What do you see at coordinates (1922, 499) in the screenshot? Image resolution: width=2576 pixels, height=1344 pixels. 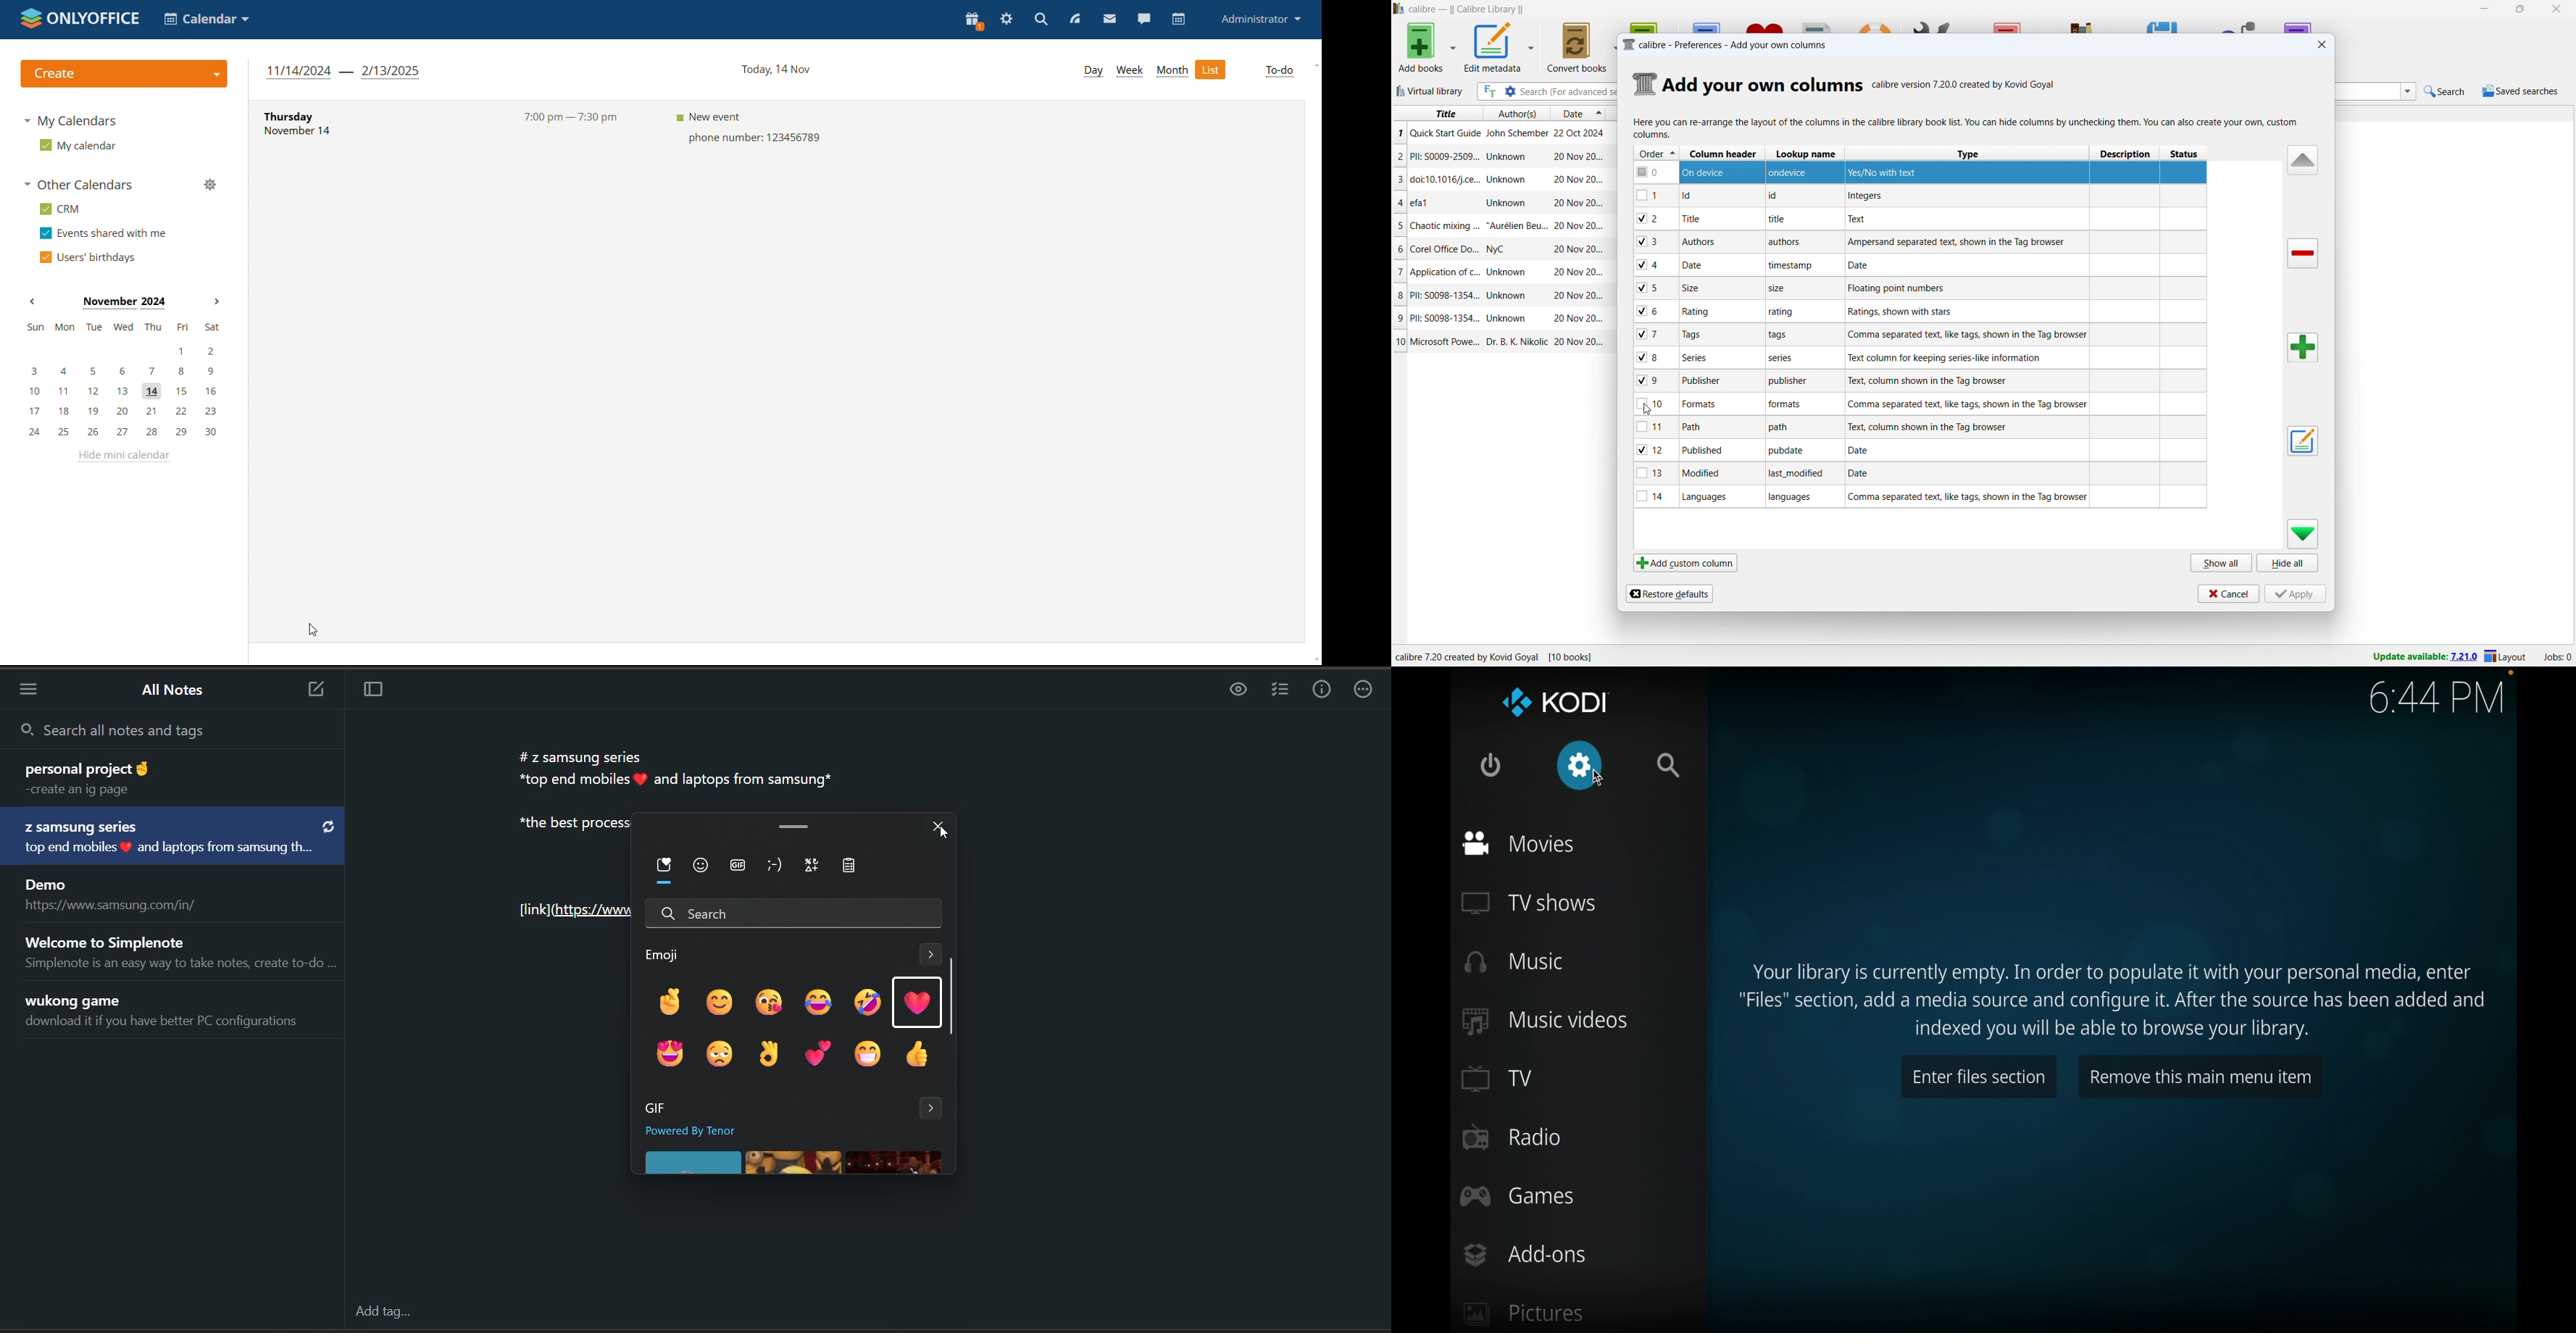 I see `14 Languages languages Comma separated text, like tags, shown in the Tag browser` at bounding box center [1922, 499].